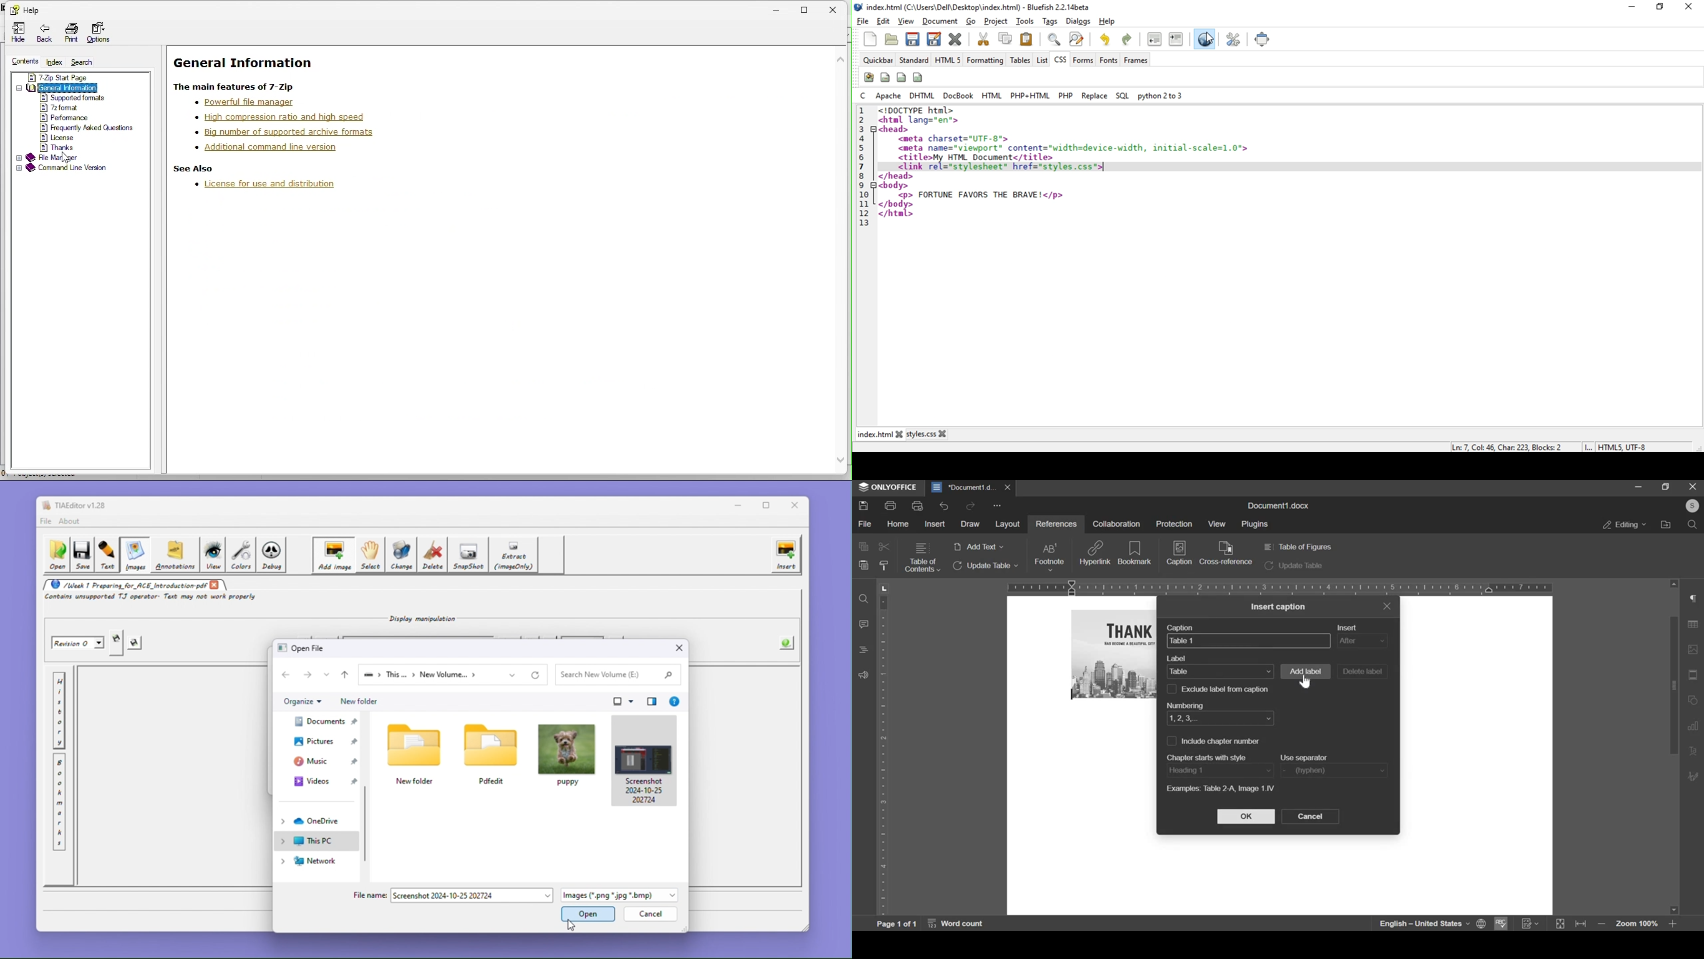 The image size is (1708, 980). What do you see at coordinates (961, 926) in the screenshot?
I see `word count` at bounding box center [961, 926].